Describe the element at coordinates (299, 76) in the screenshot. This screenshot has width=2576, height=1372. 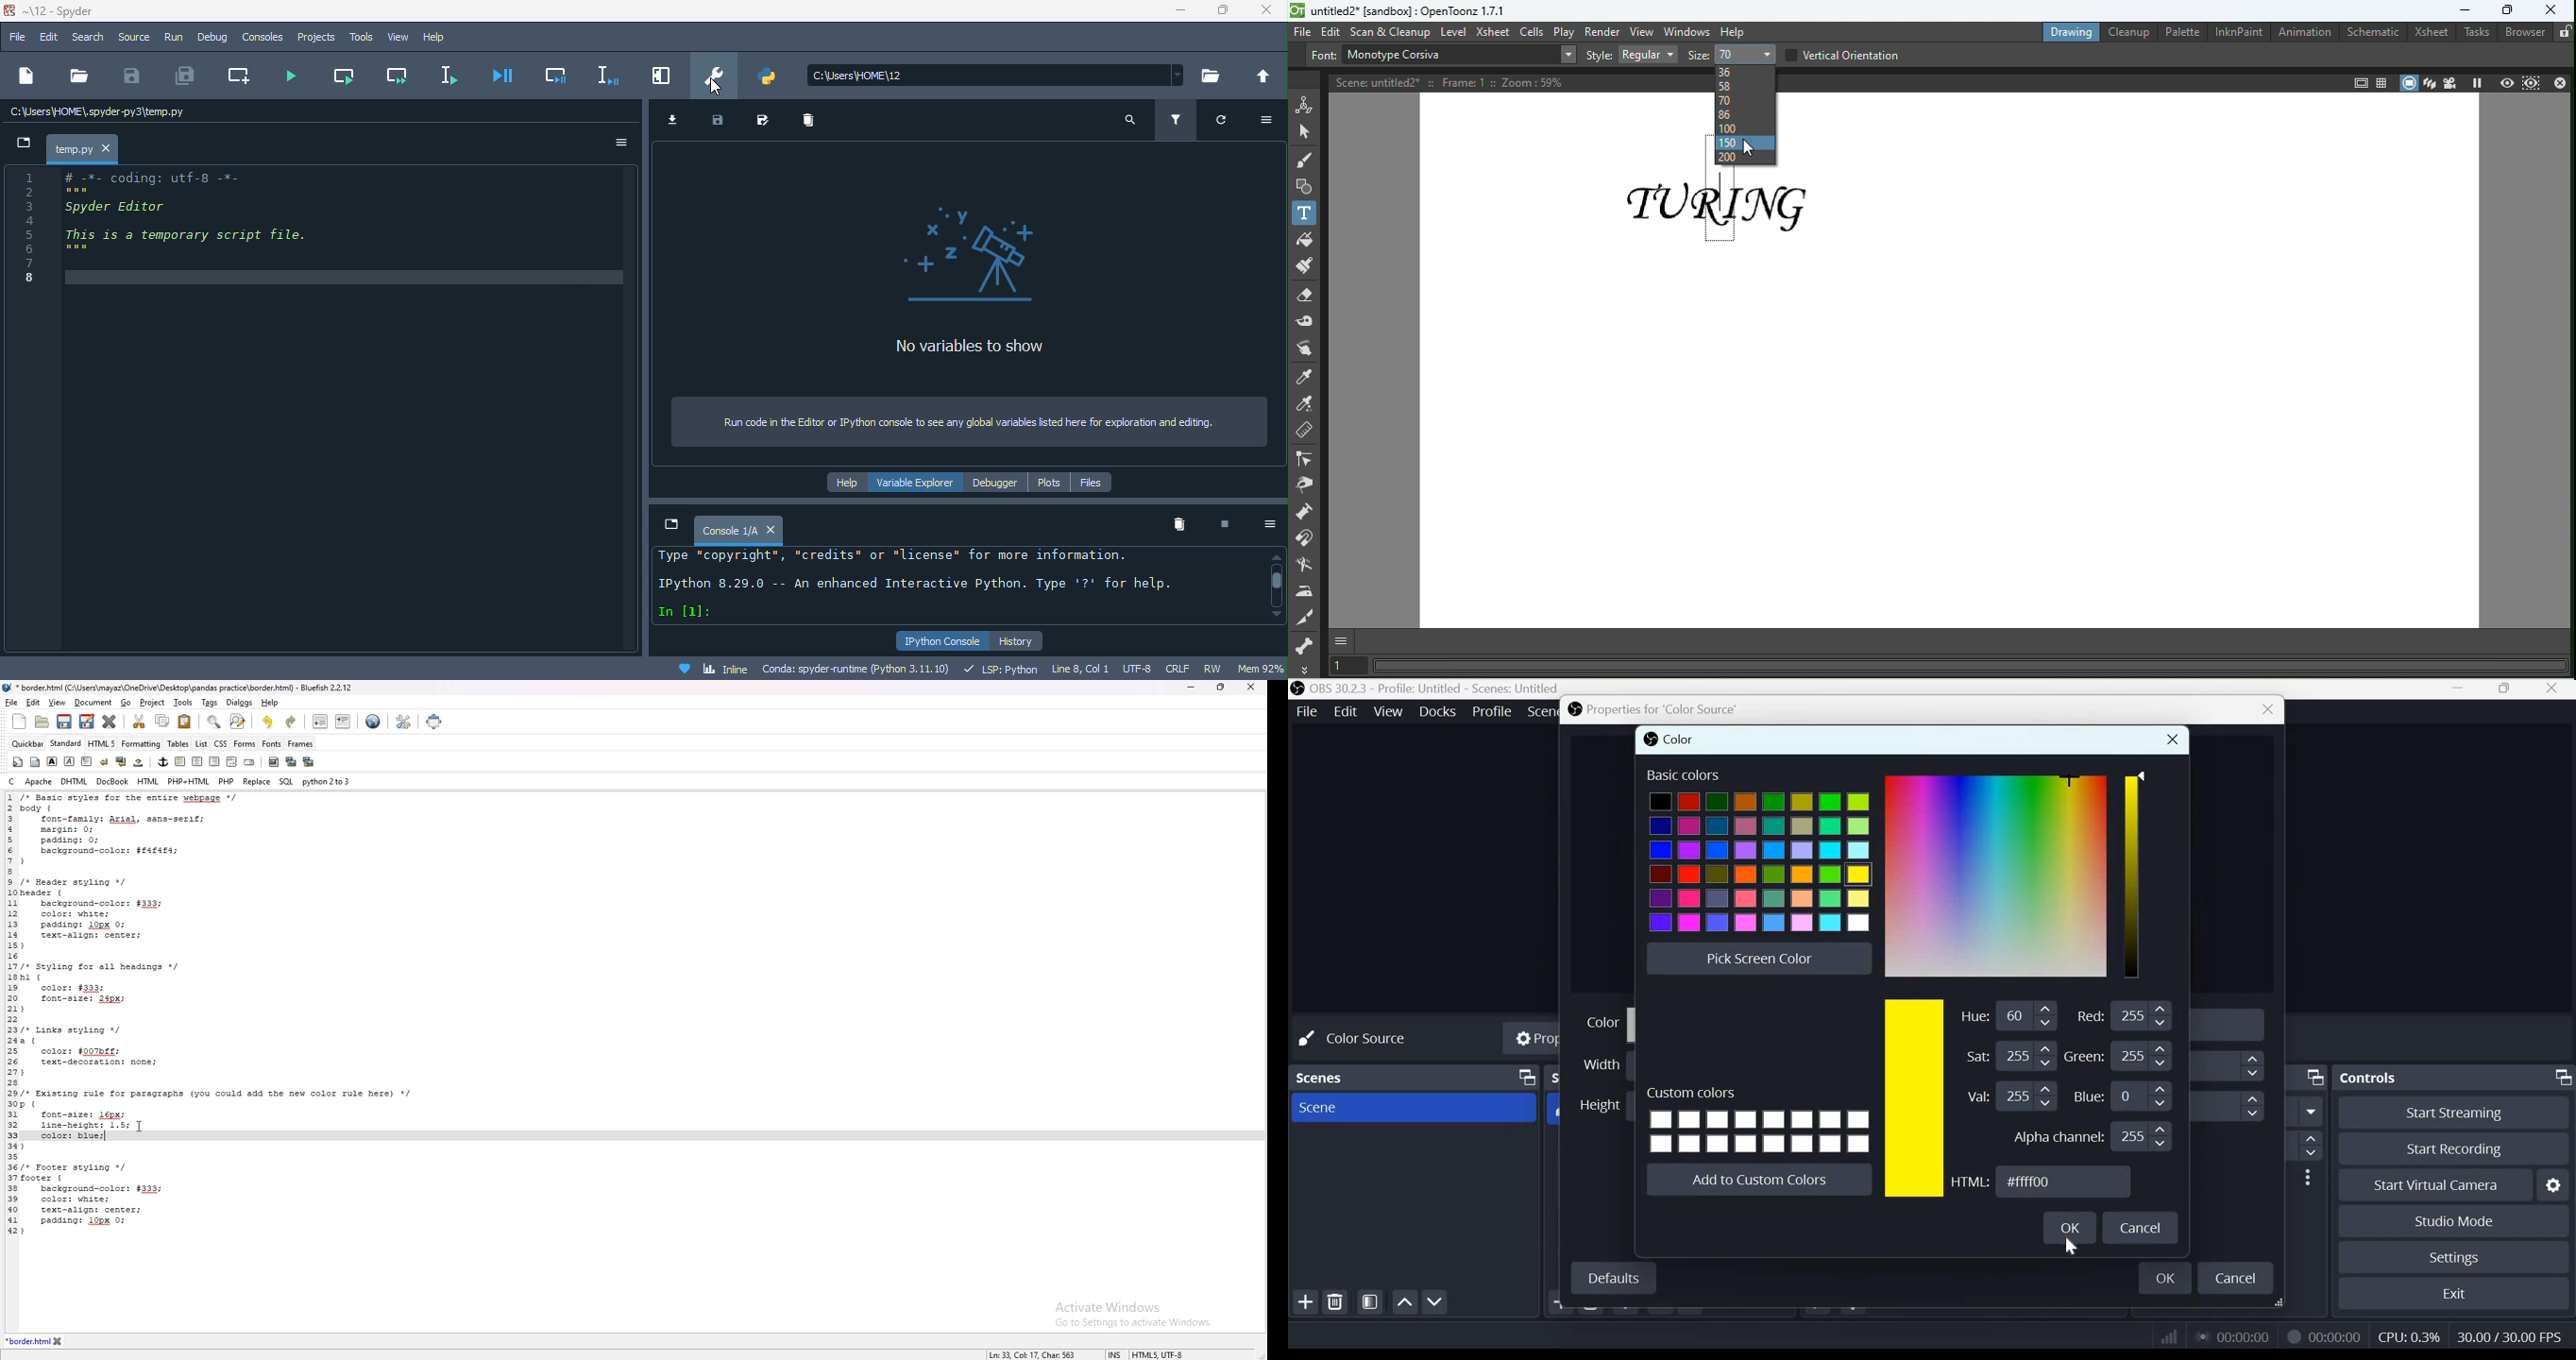
I see `run file` at that location.